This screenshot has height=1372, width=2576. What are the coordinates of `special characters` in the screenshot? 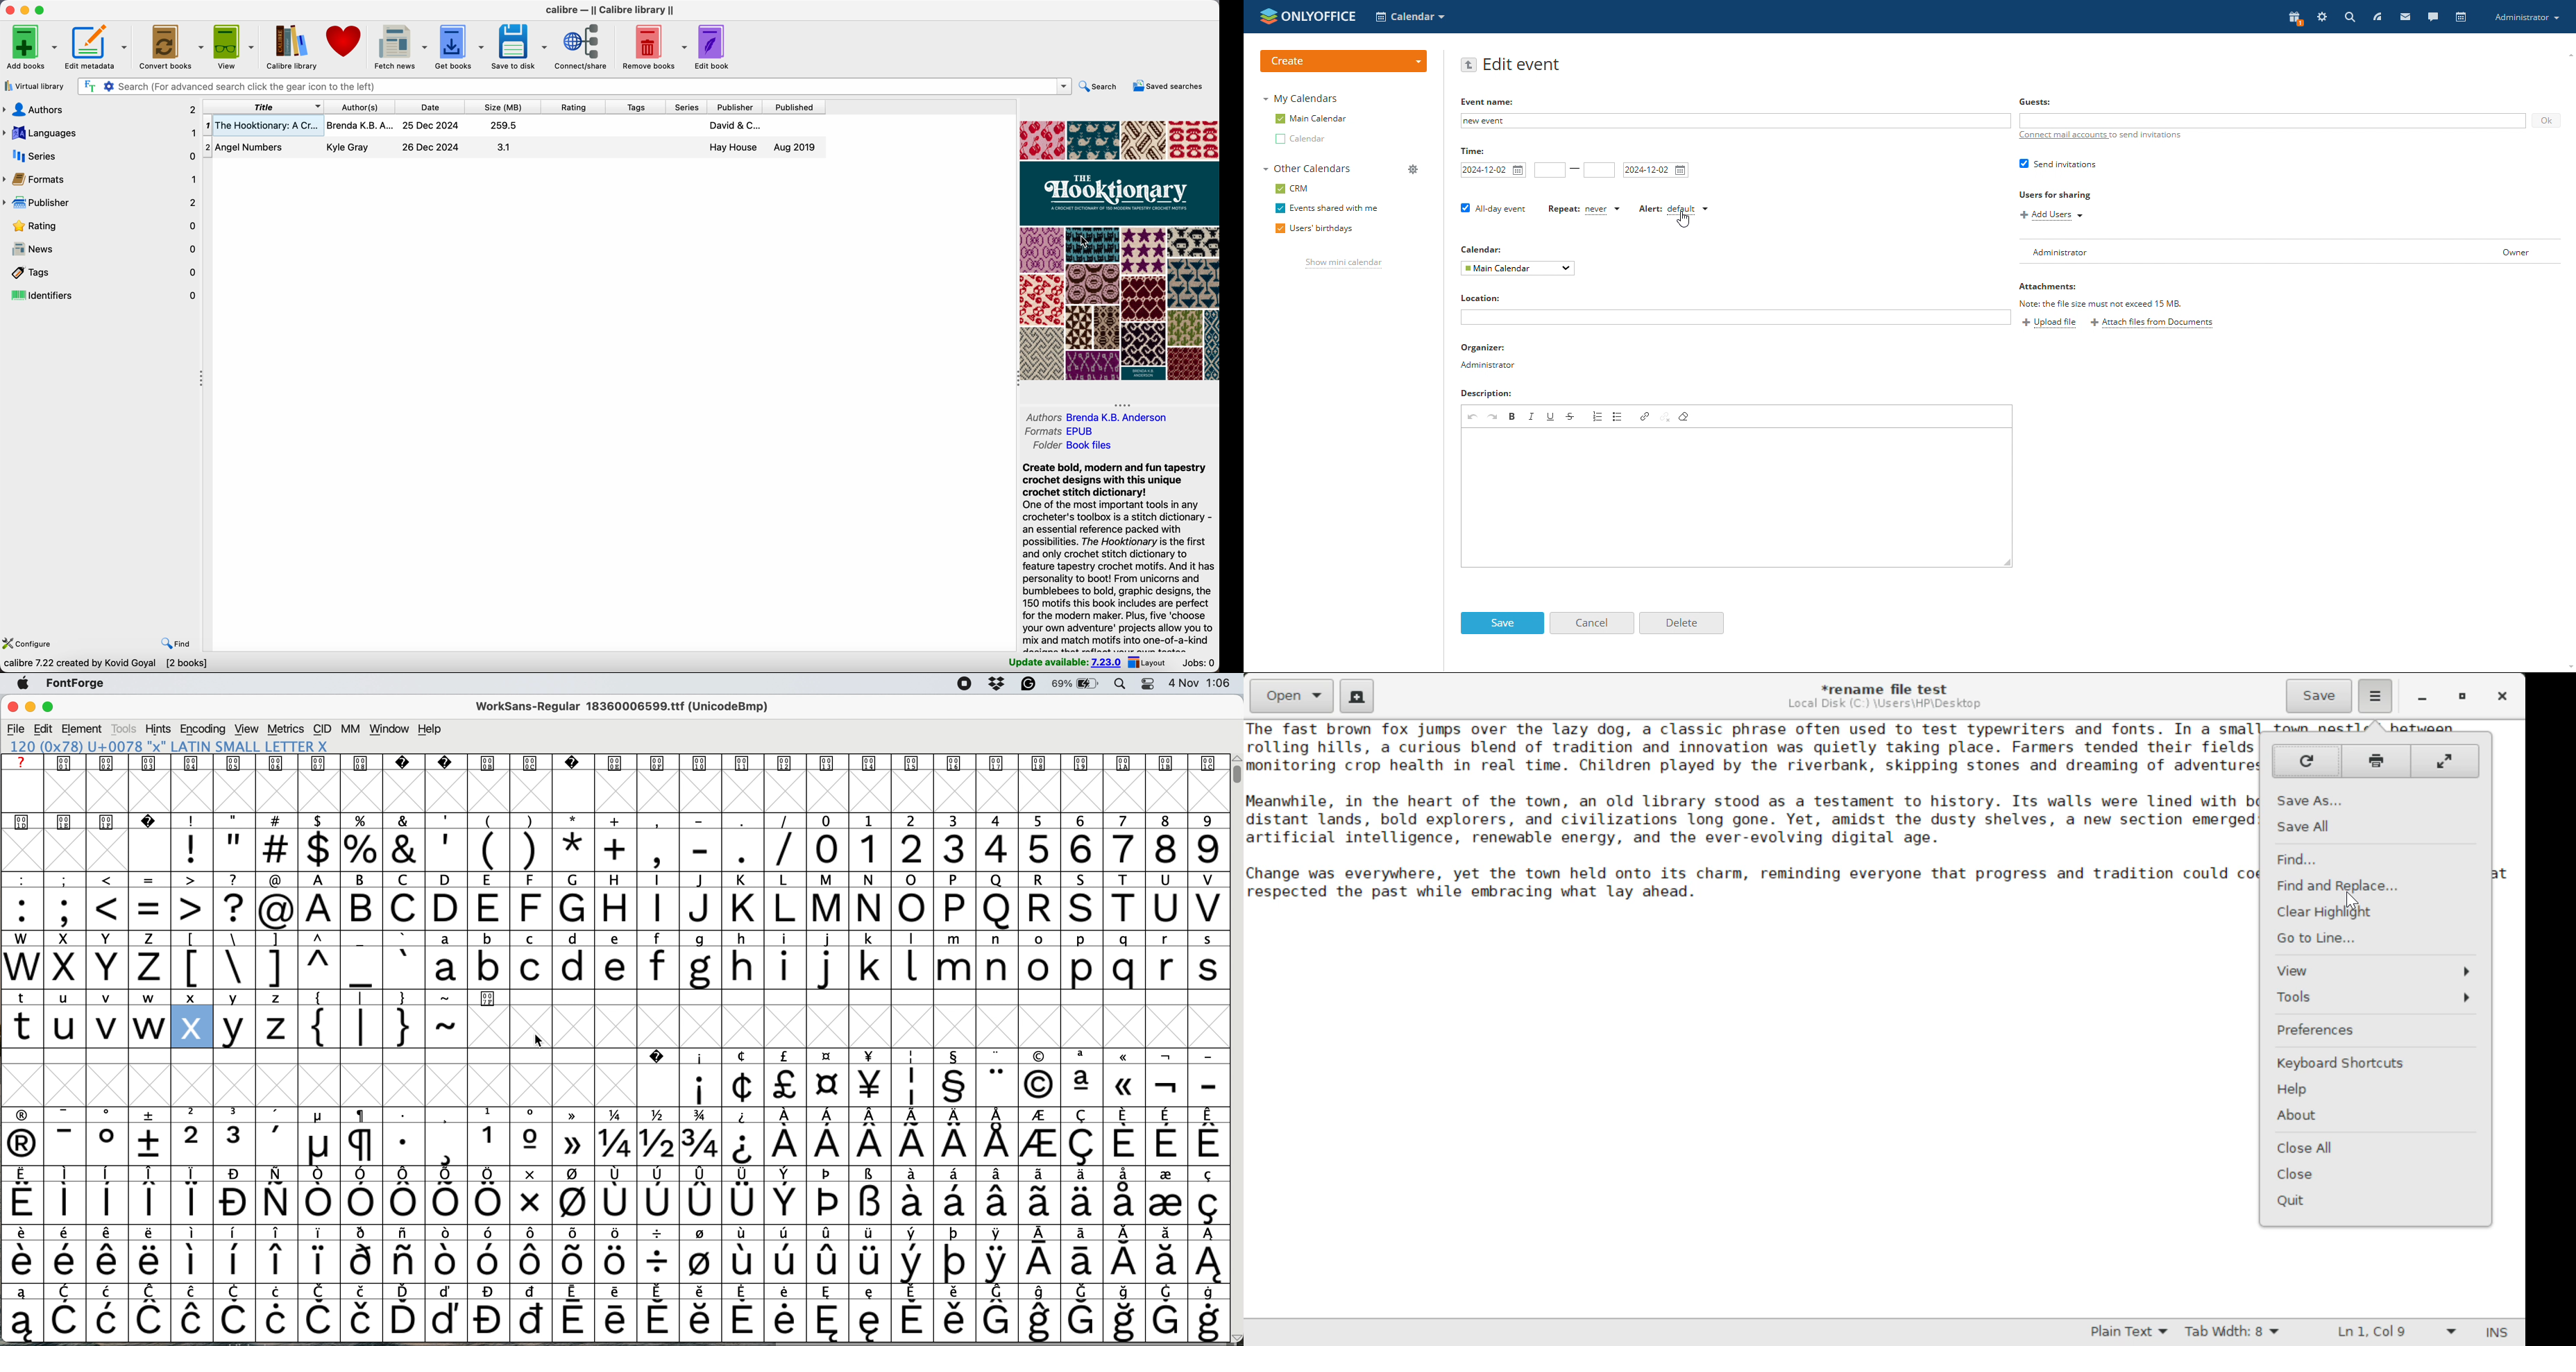 It's located at (949, 1086).